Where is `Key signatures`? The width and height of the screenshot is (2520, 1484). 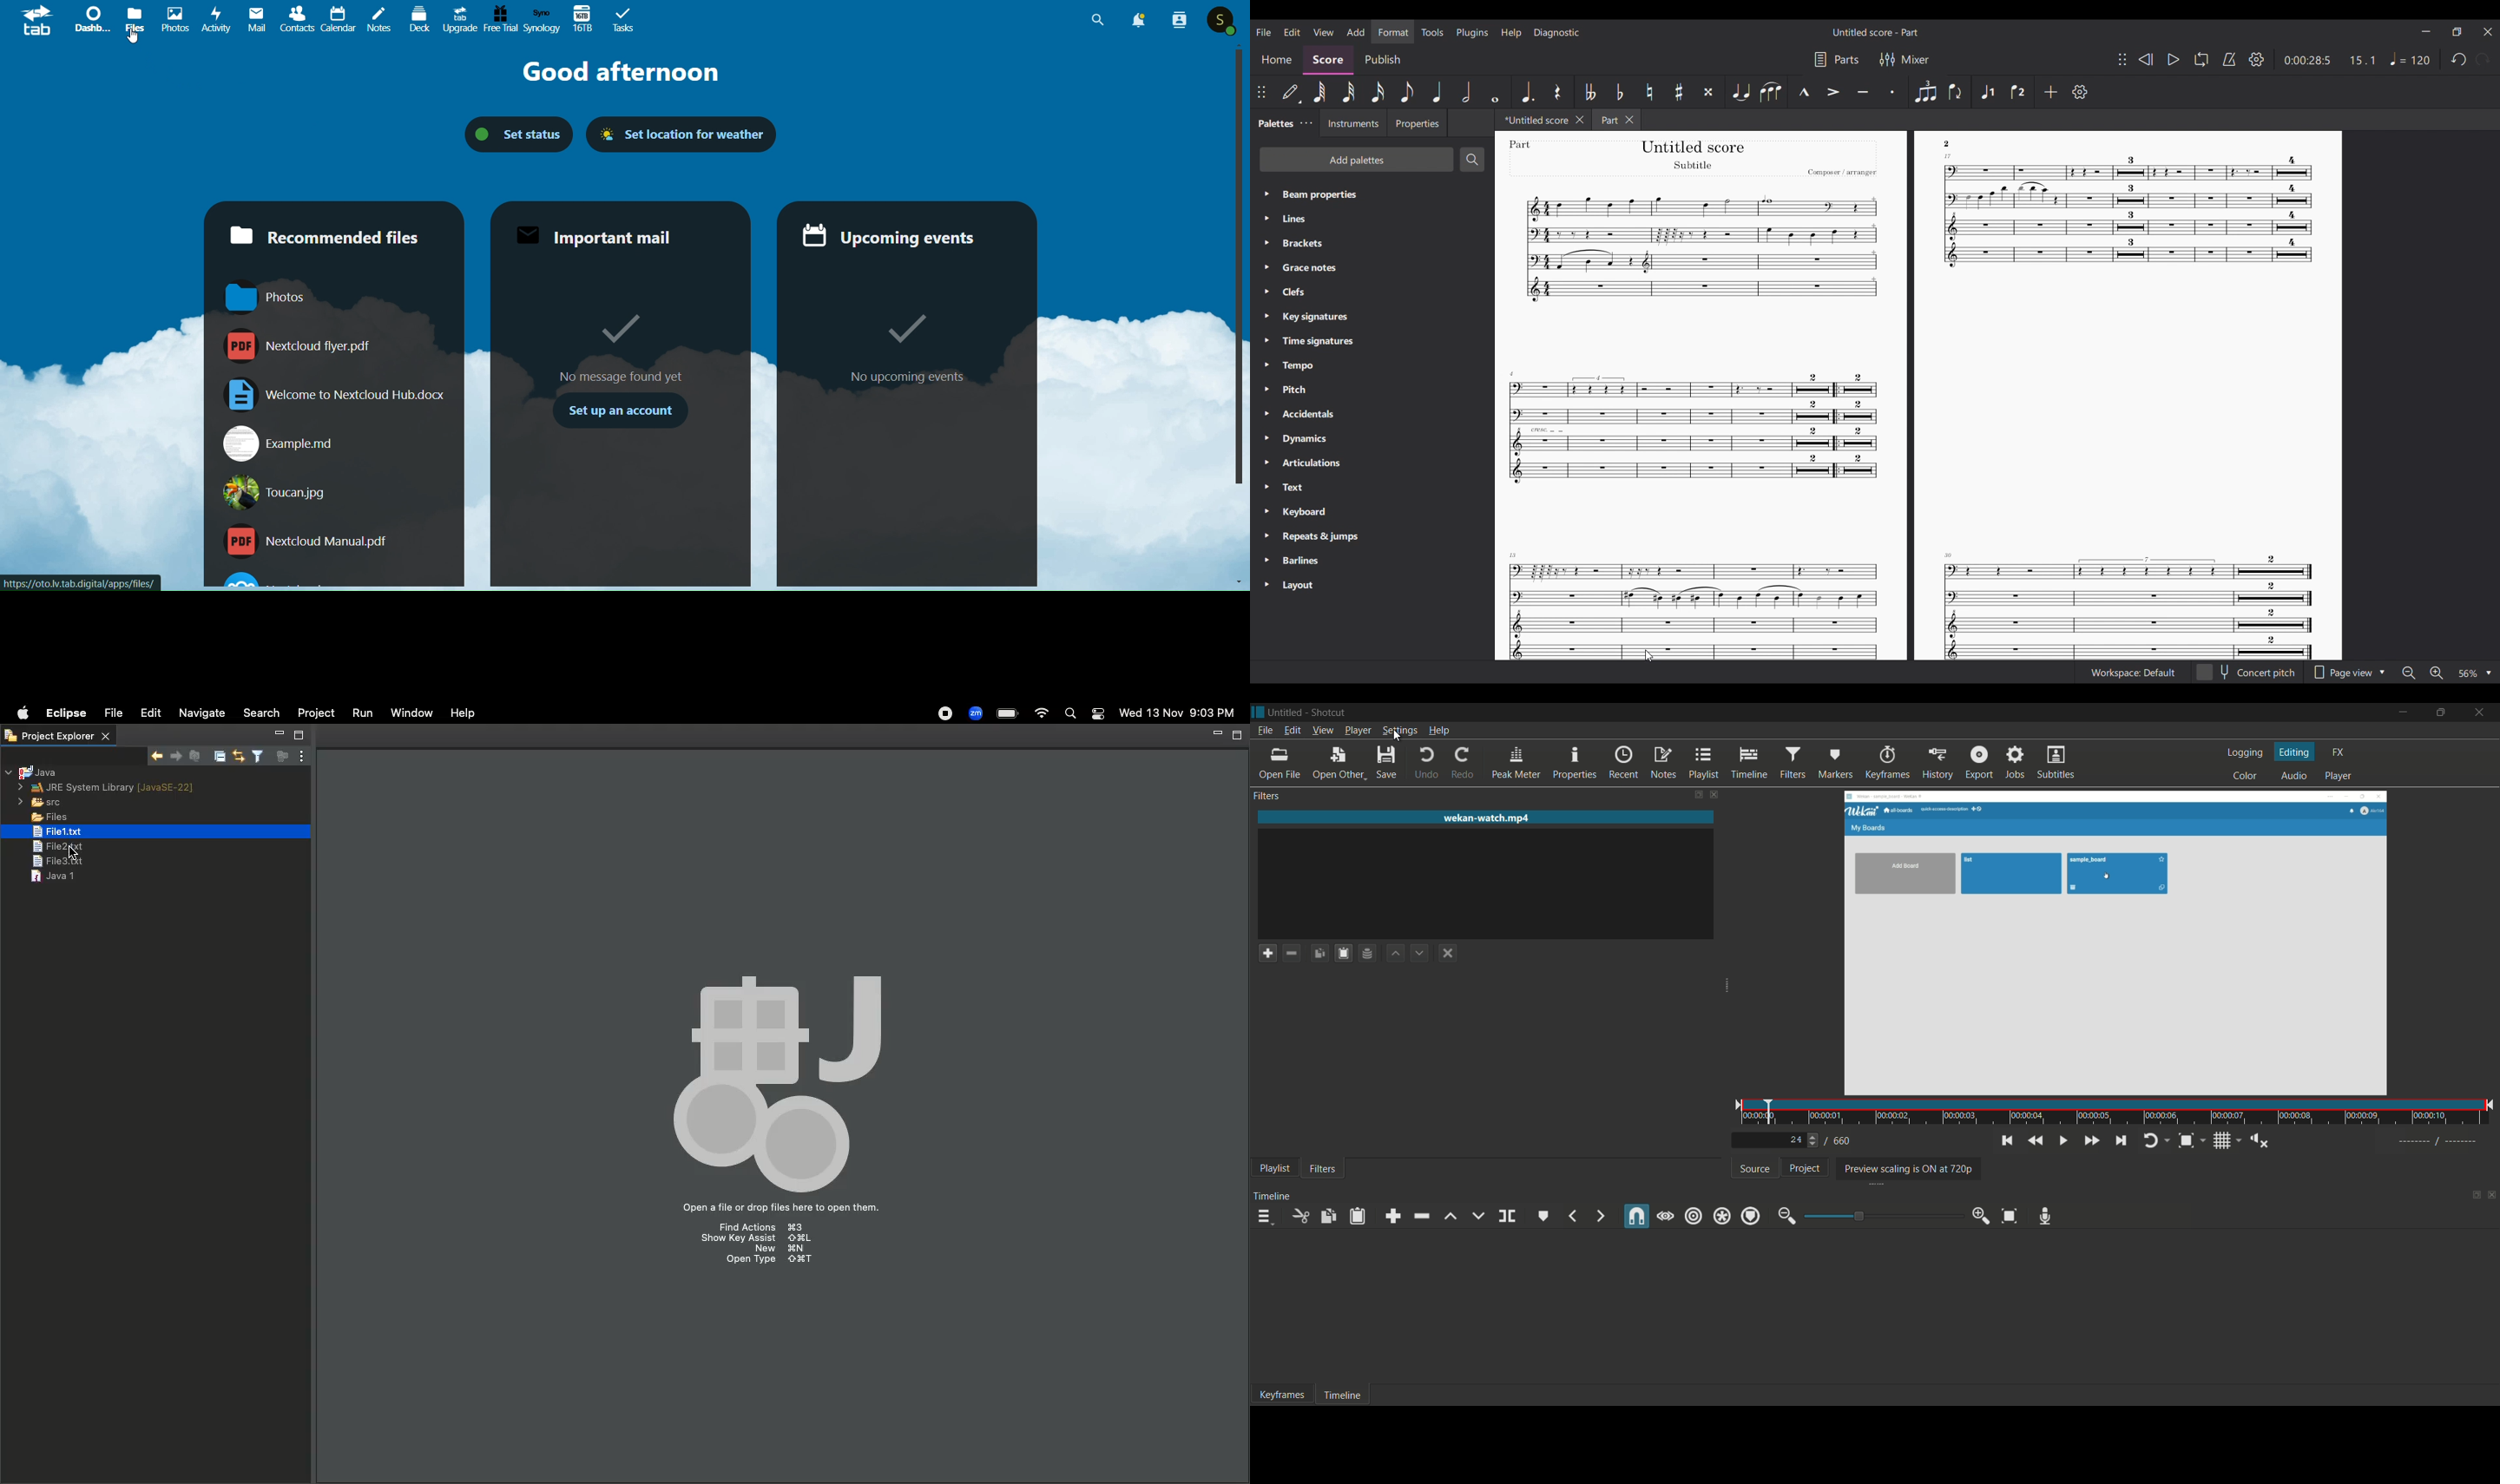
Key signatures is located at coordinates (1310, 318).